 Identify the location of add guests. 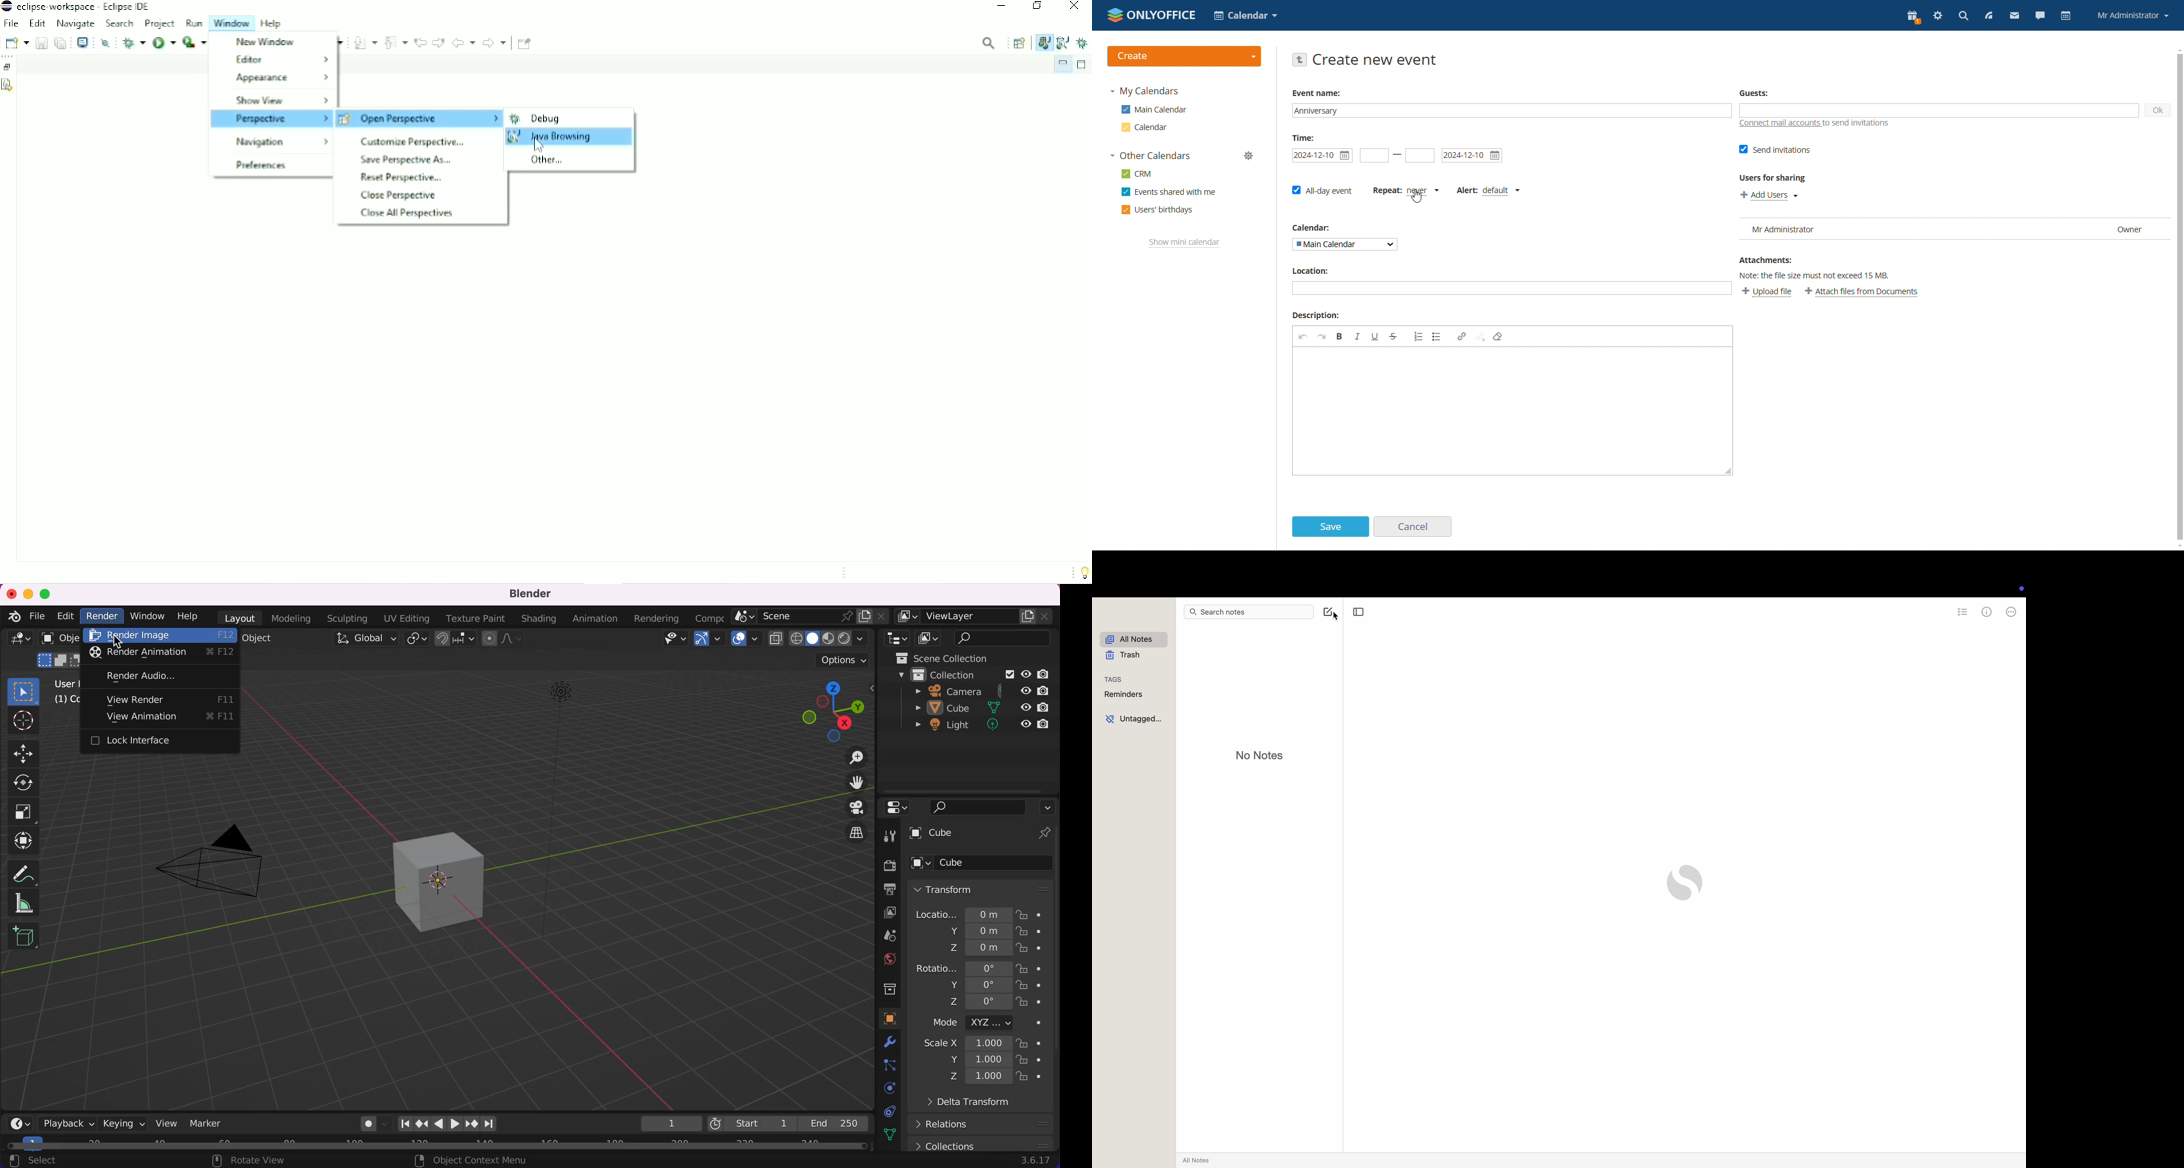
(1939, 111).